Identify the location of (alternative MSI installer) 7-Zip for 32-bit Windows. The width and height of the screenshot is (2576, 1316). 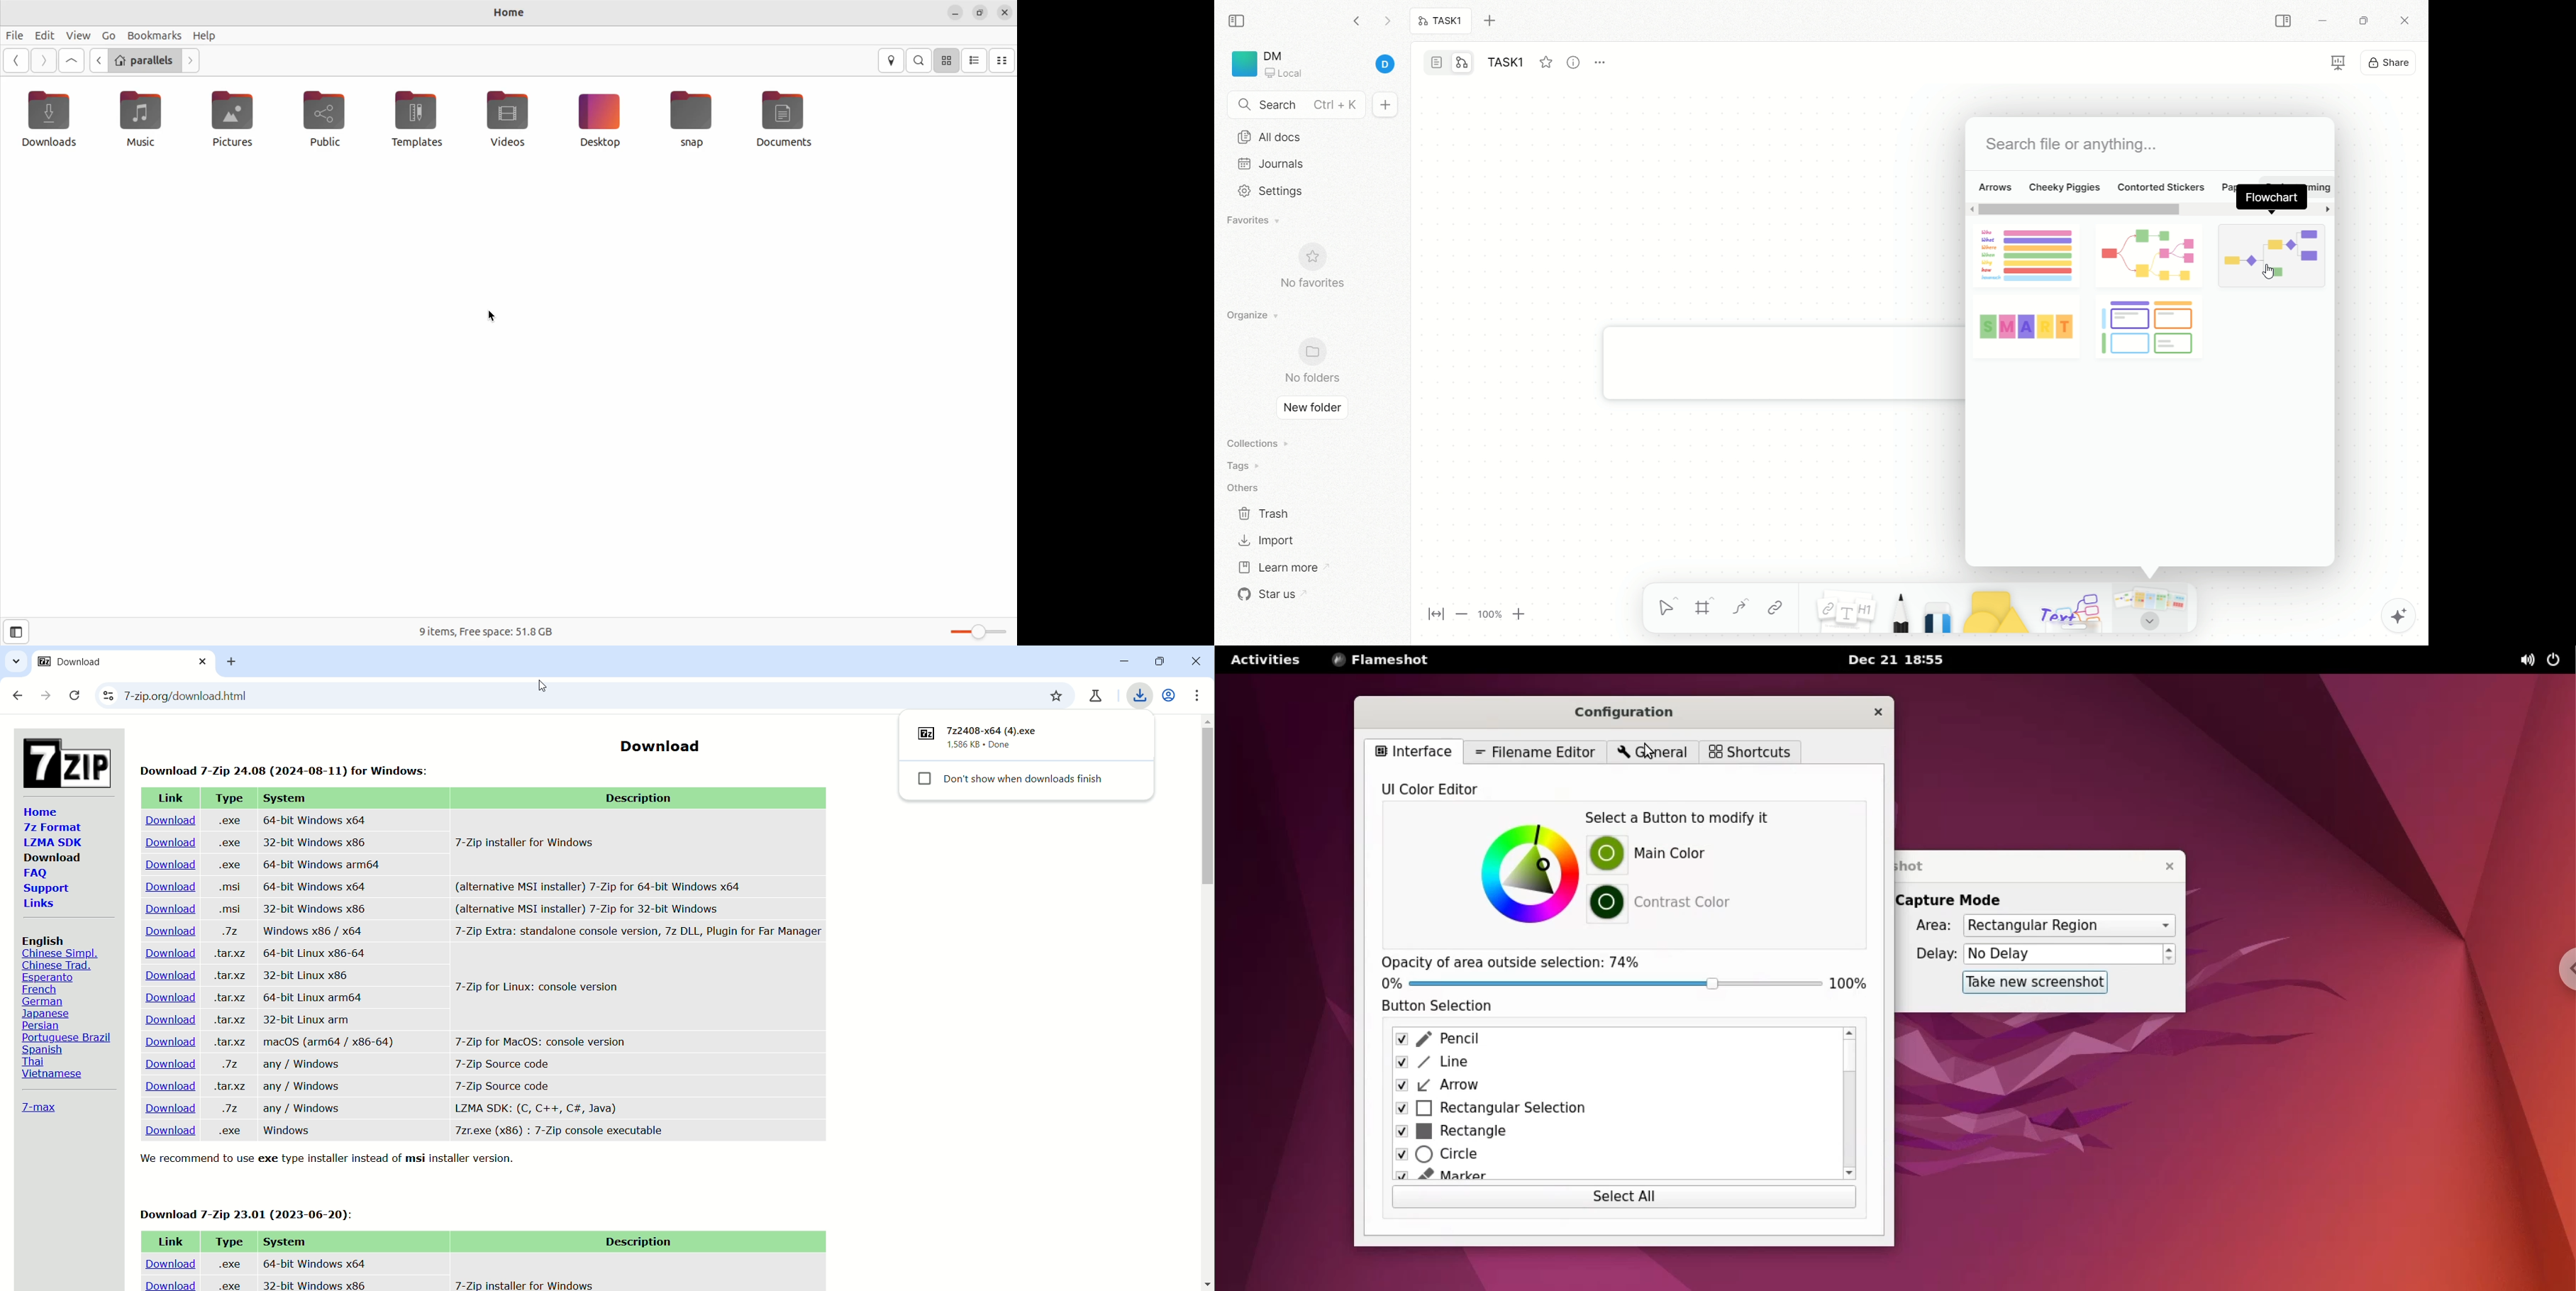
(613, 909).